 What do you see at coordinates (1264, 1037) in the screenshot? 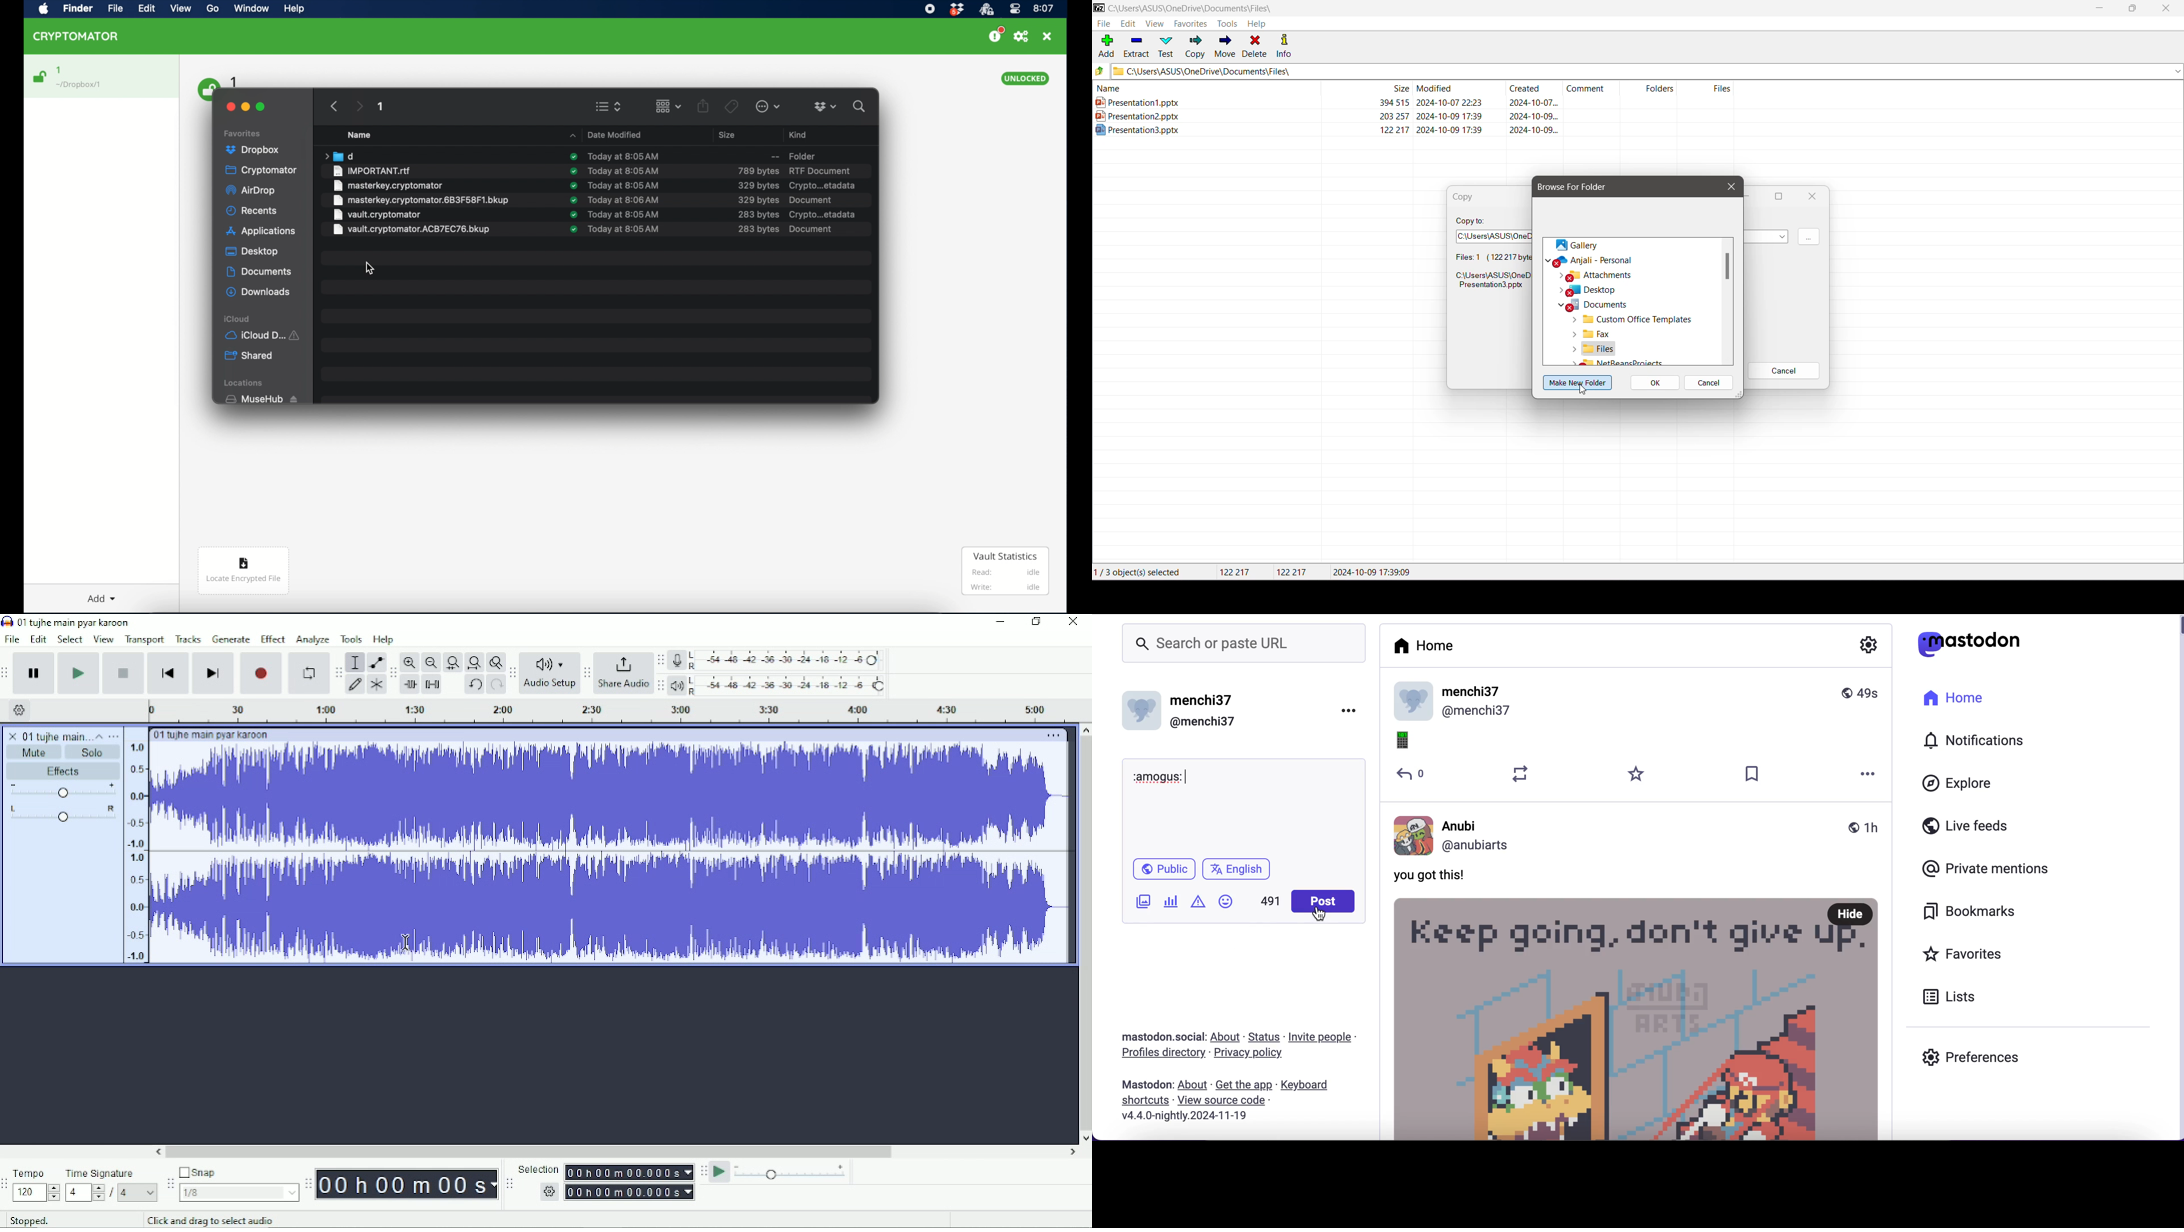
I see `status` at bounding box center [1264, 1037].